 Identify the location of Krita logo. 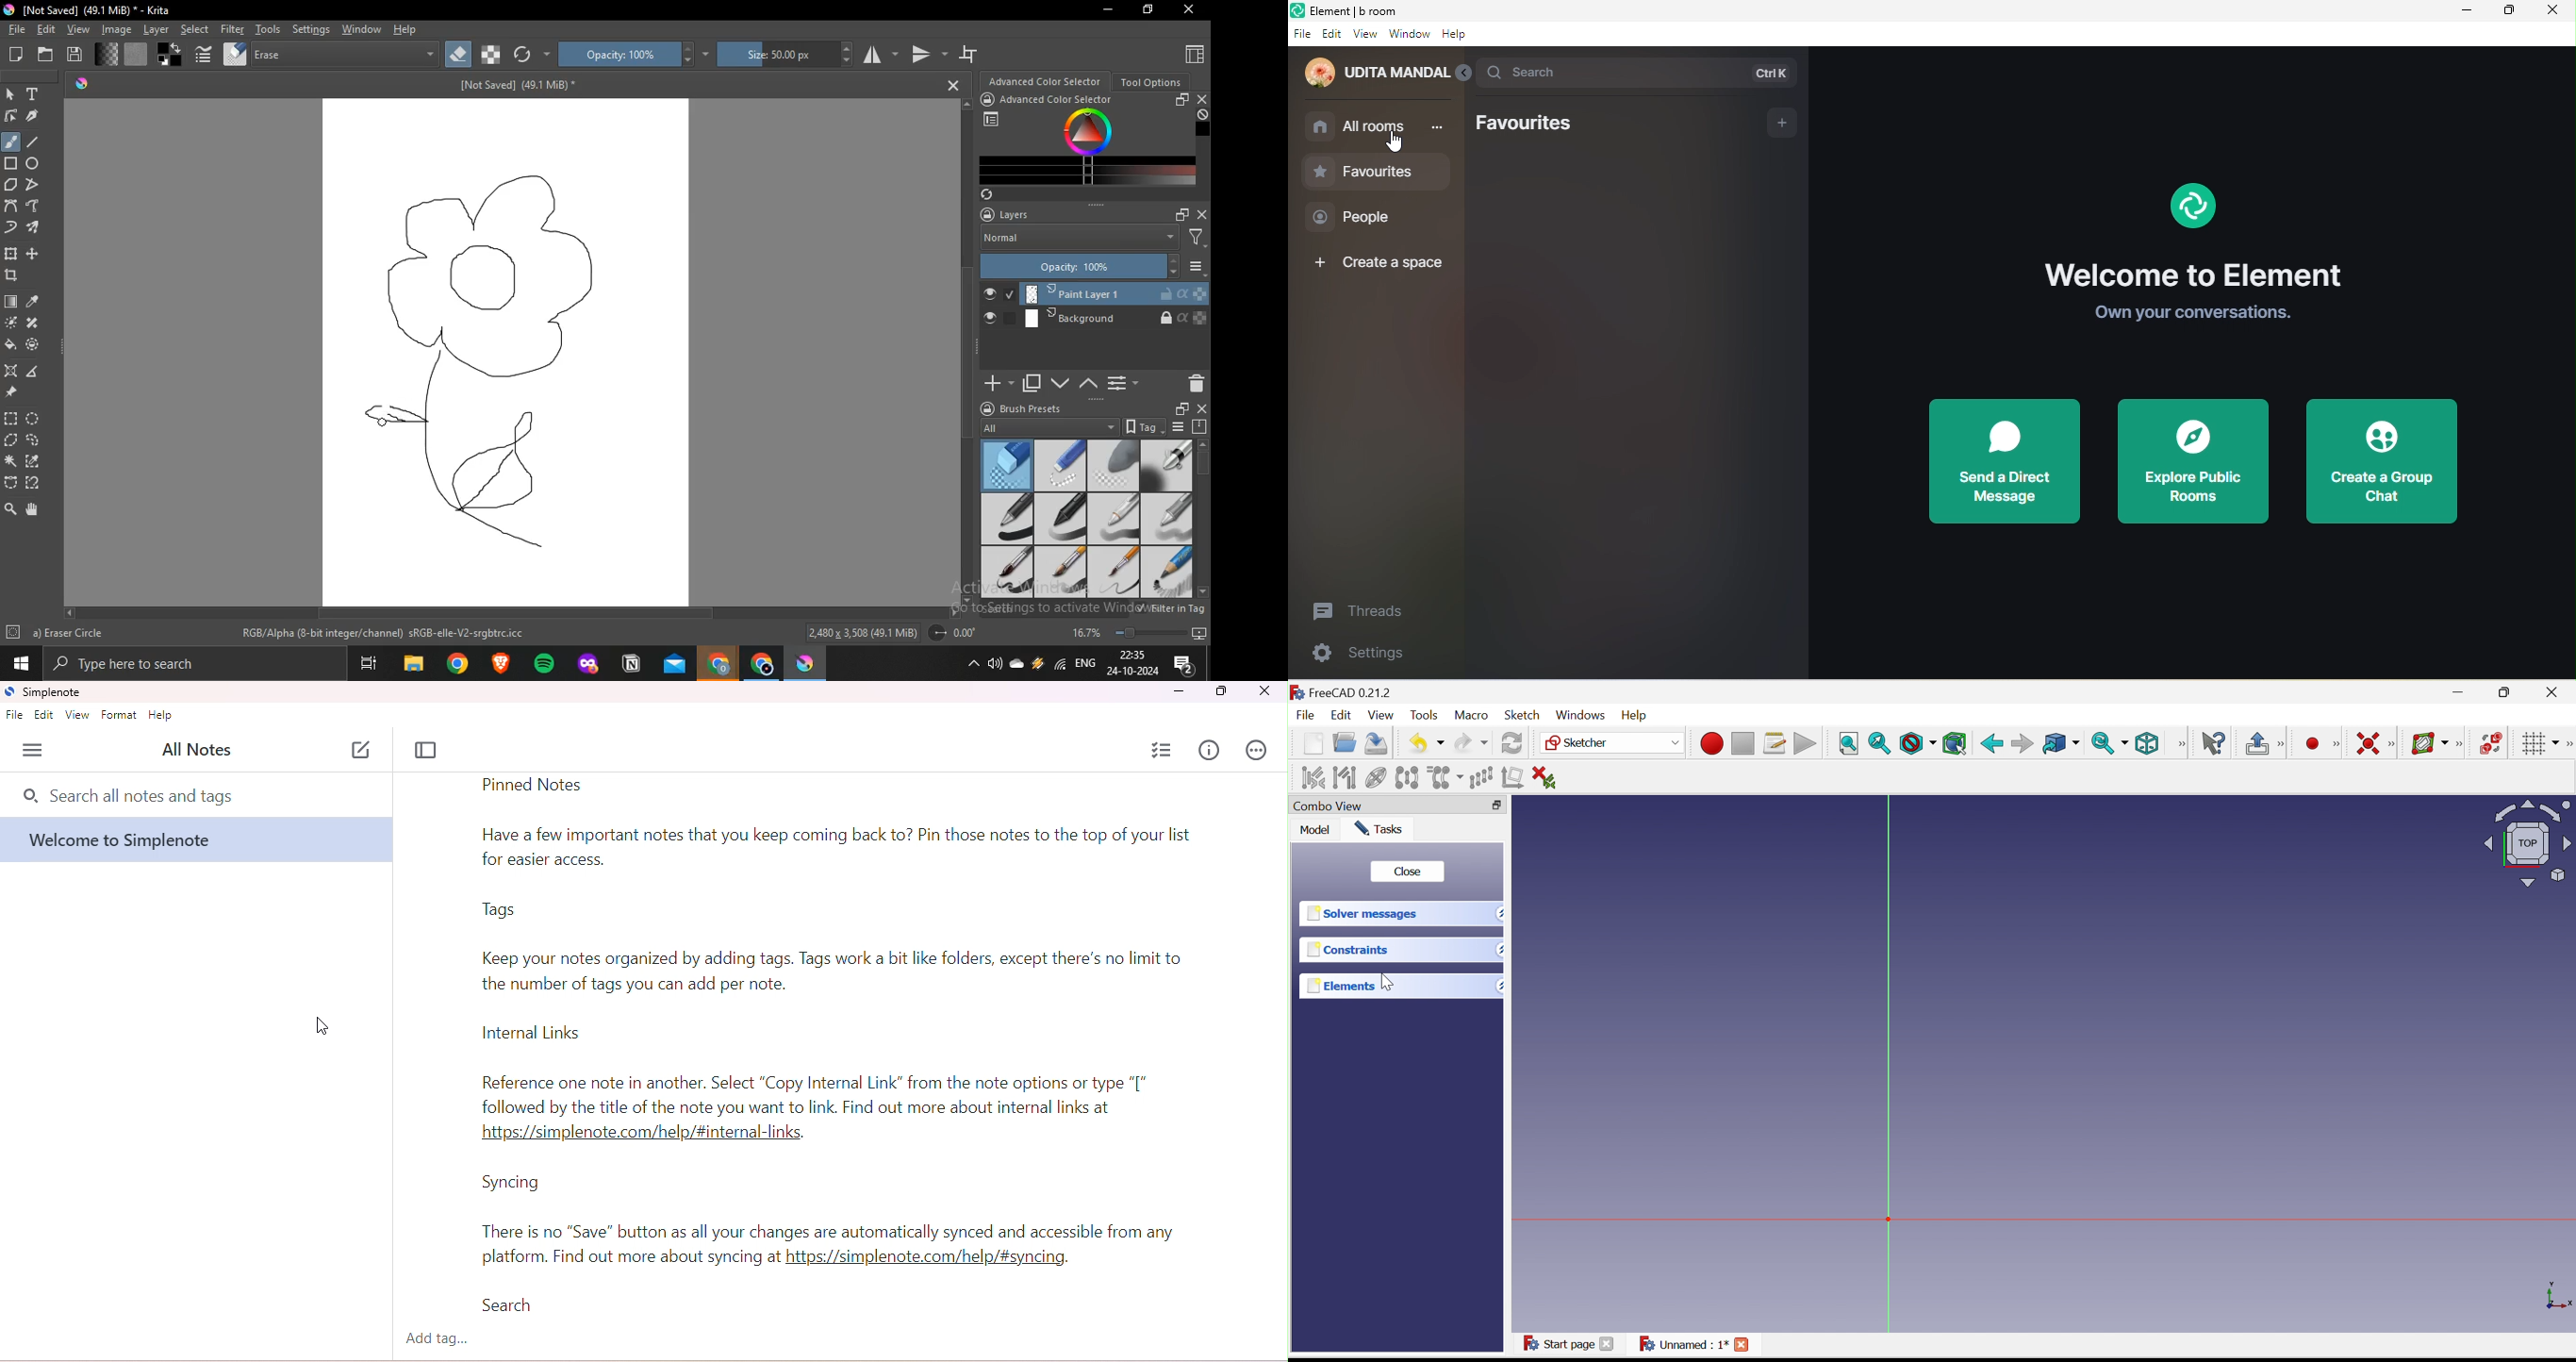
(81, 82).